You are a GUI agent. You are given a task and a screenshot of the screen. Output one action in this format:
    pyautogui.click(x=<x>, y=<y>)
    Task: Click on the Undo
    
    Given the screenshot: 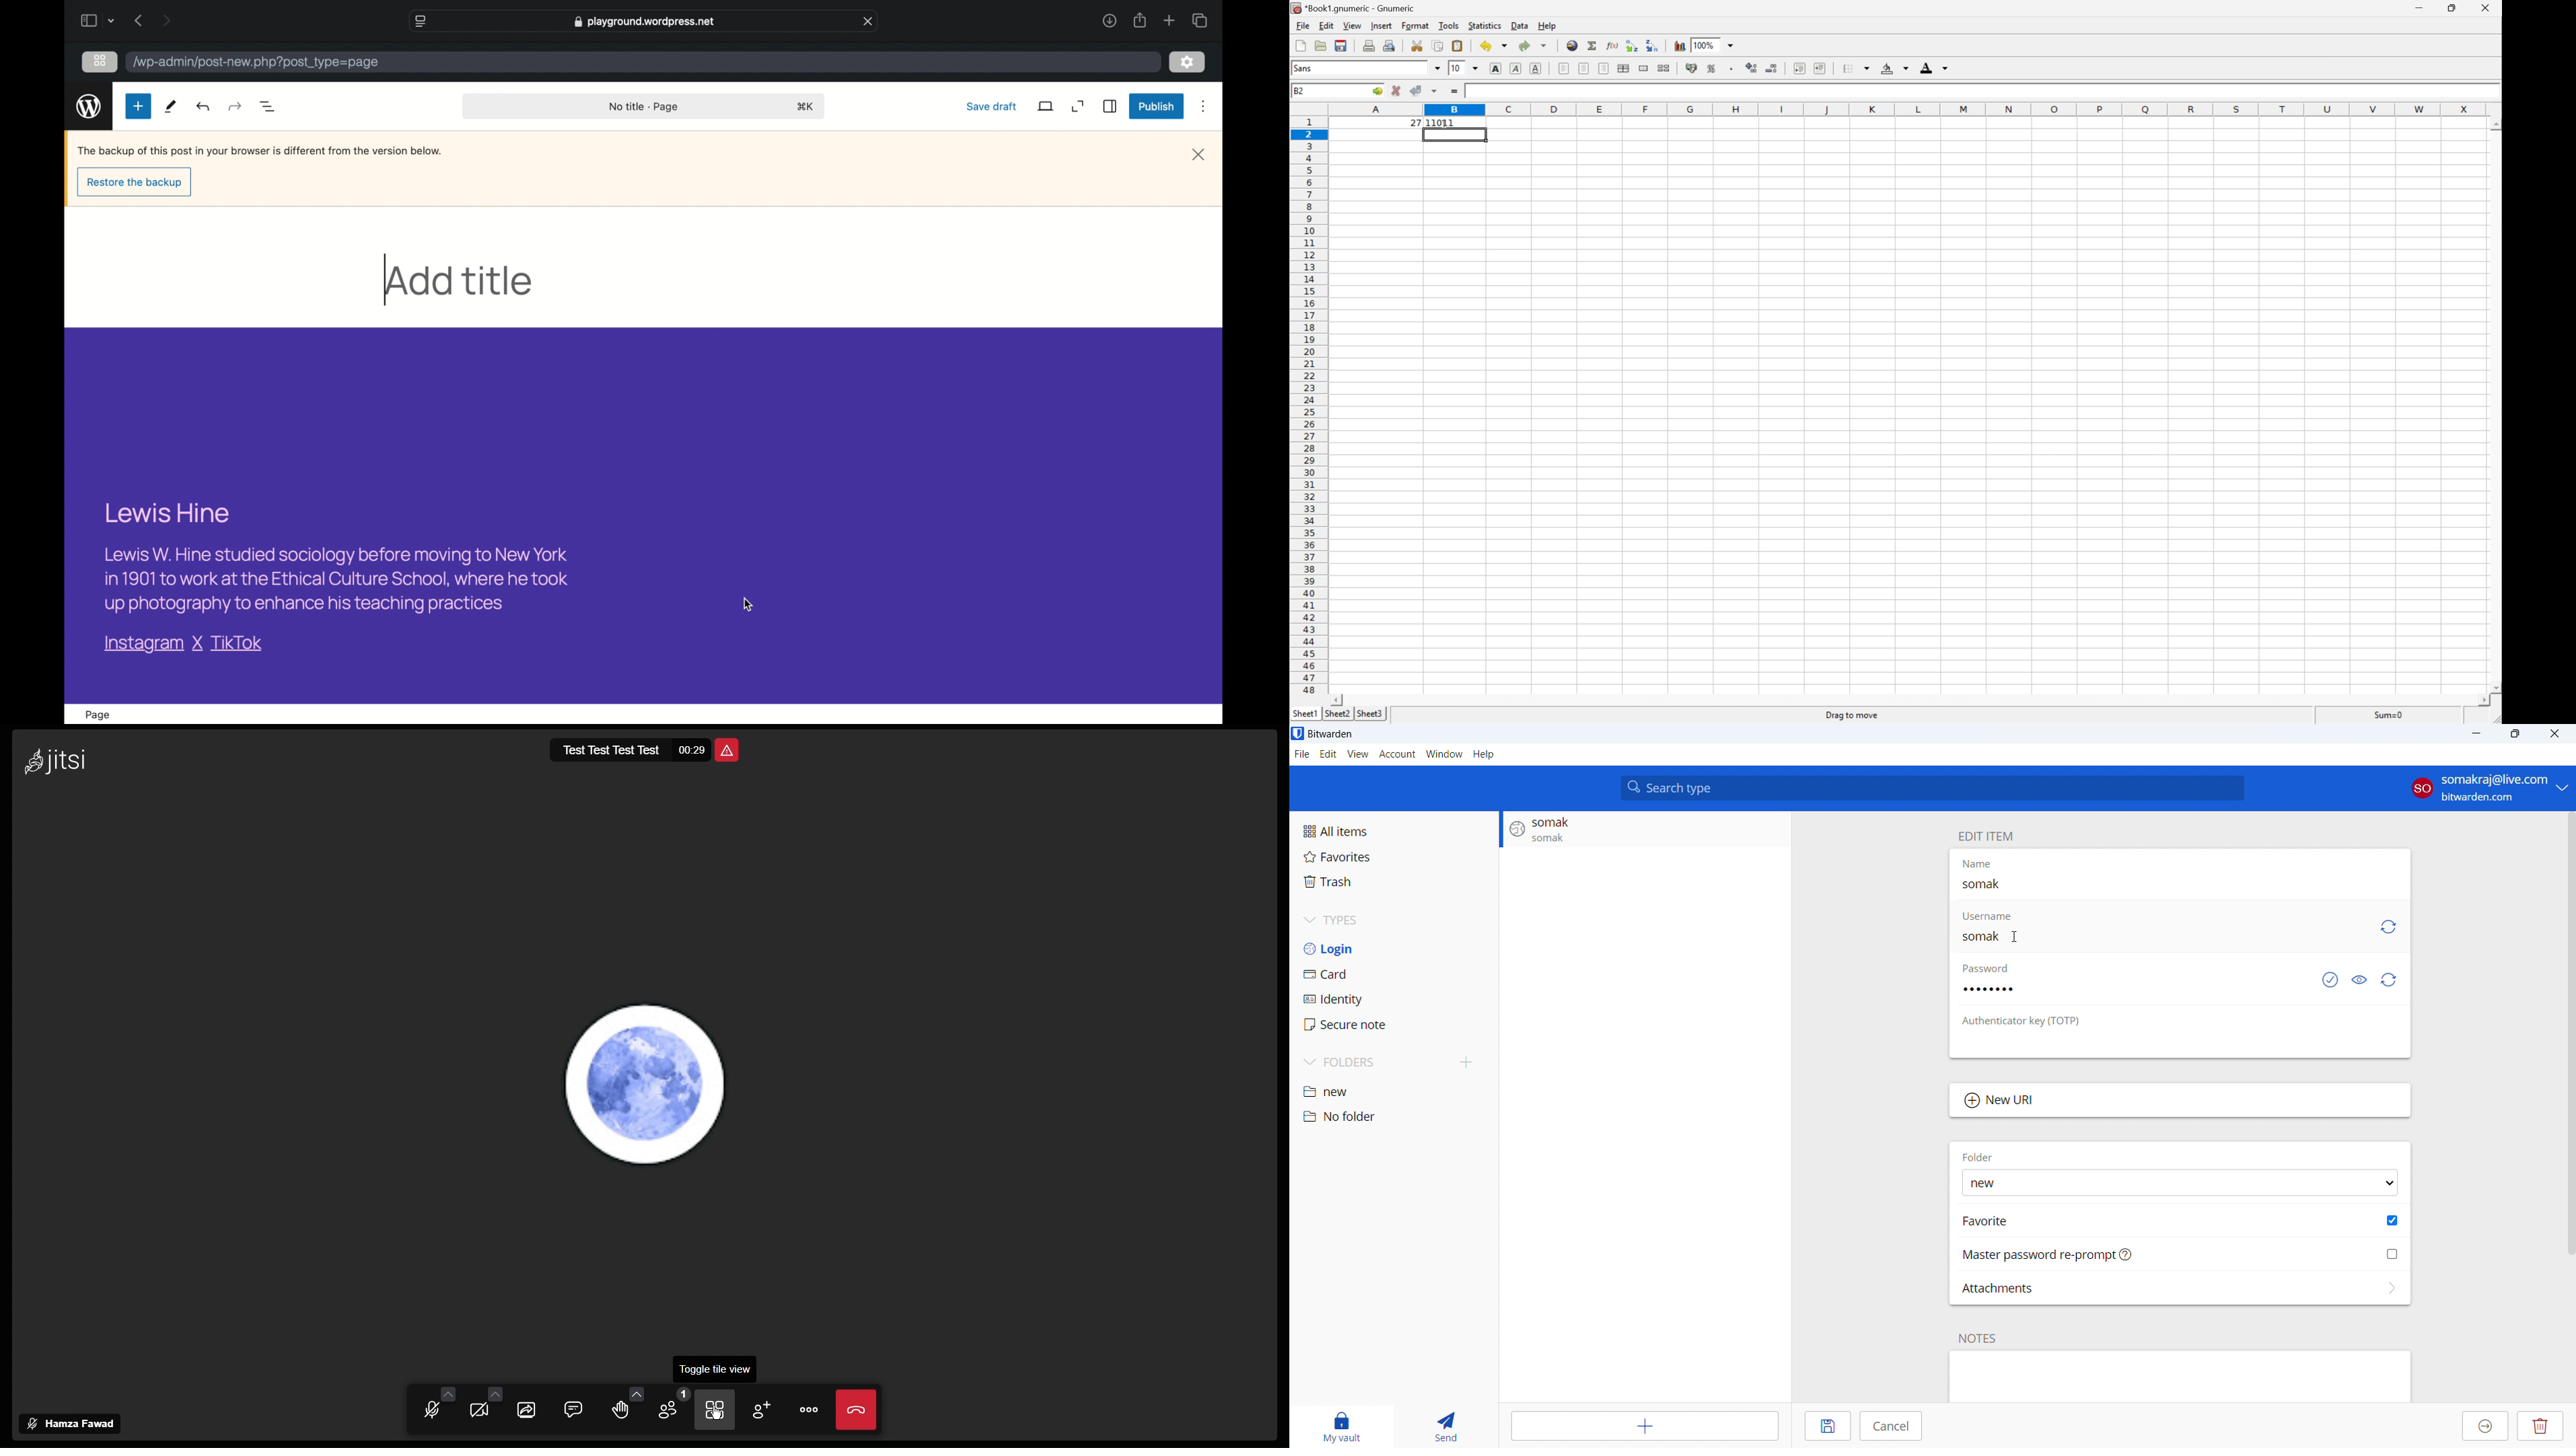 What is the action you would take?
    pyautogui.click(x=1494, y=45)
    